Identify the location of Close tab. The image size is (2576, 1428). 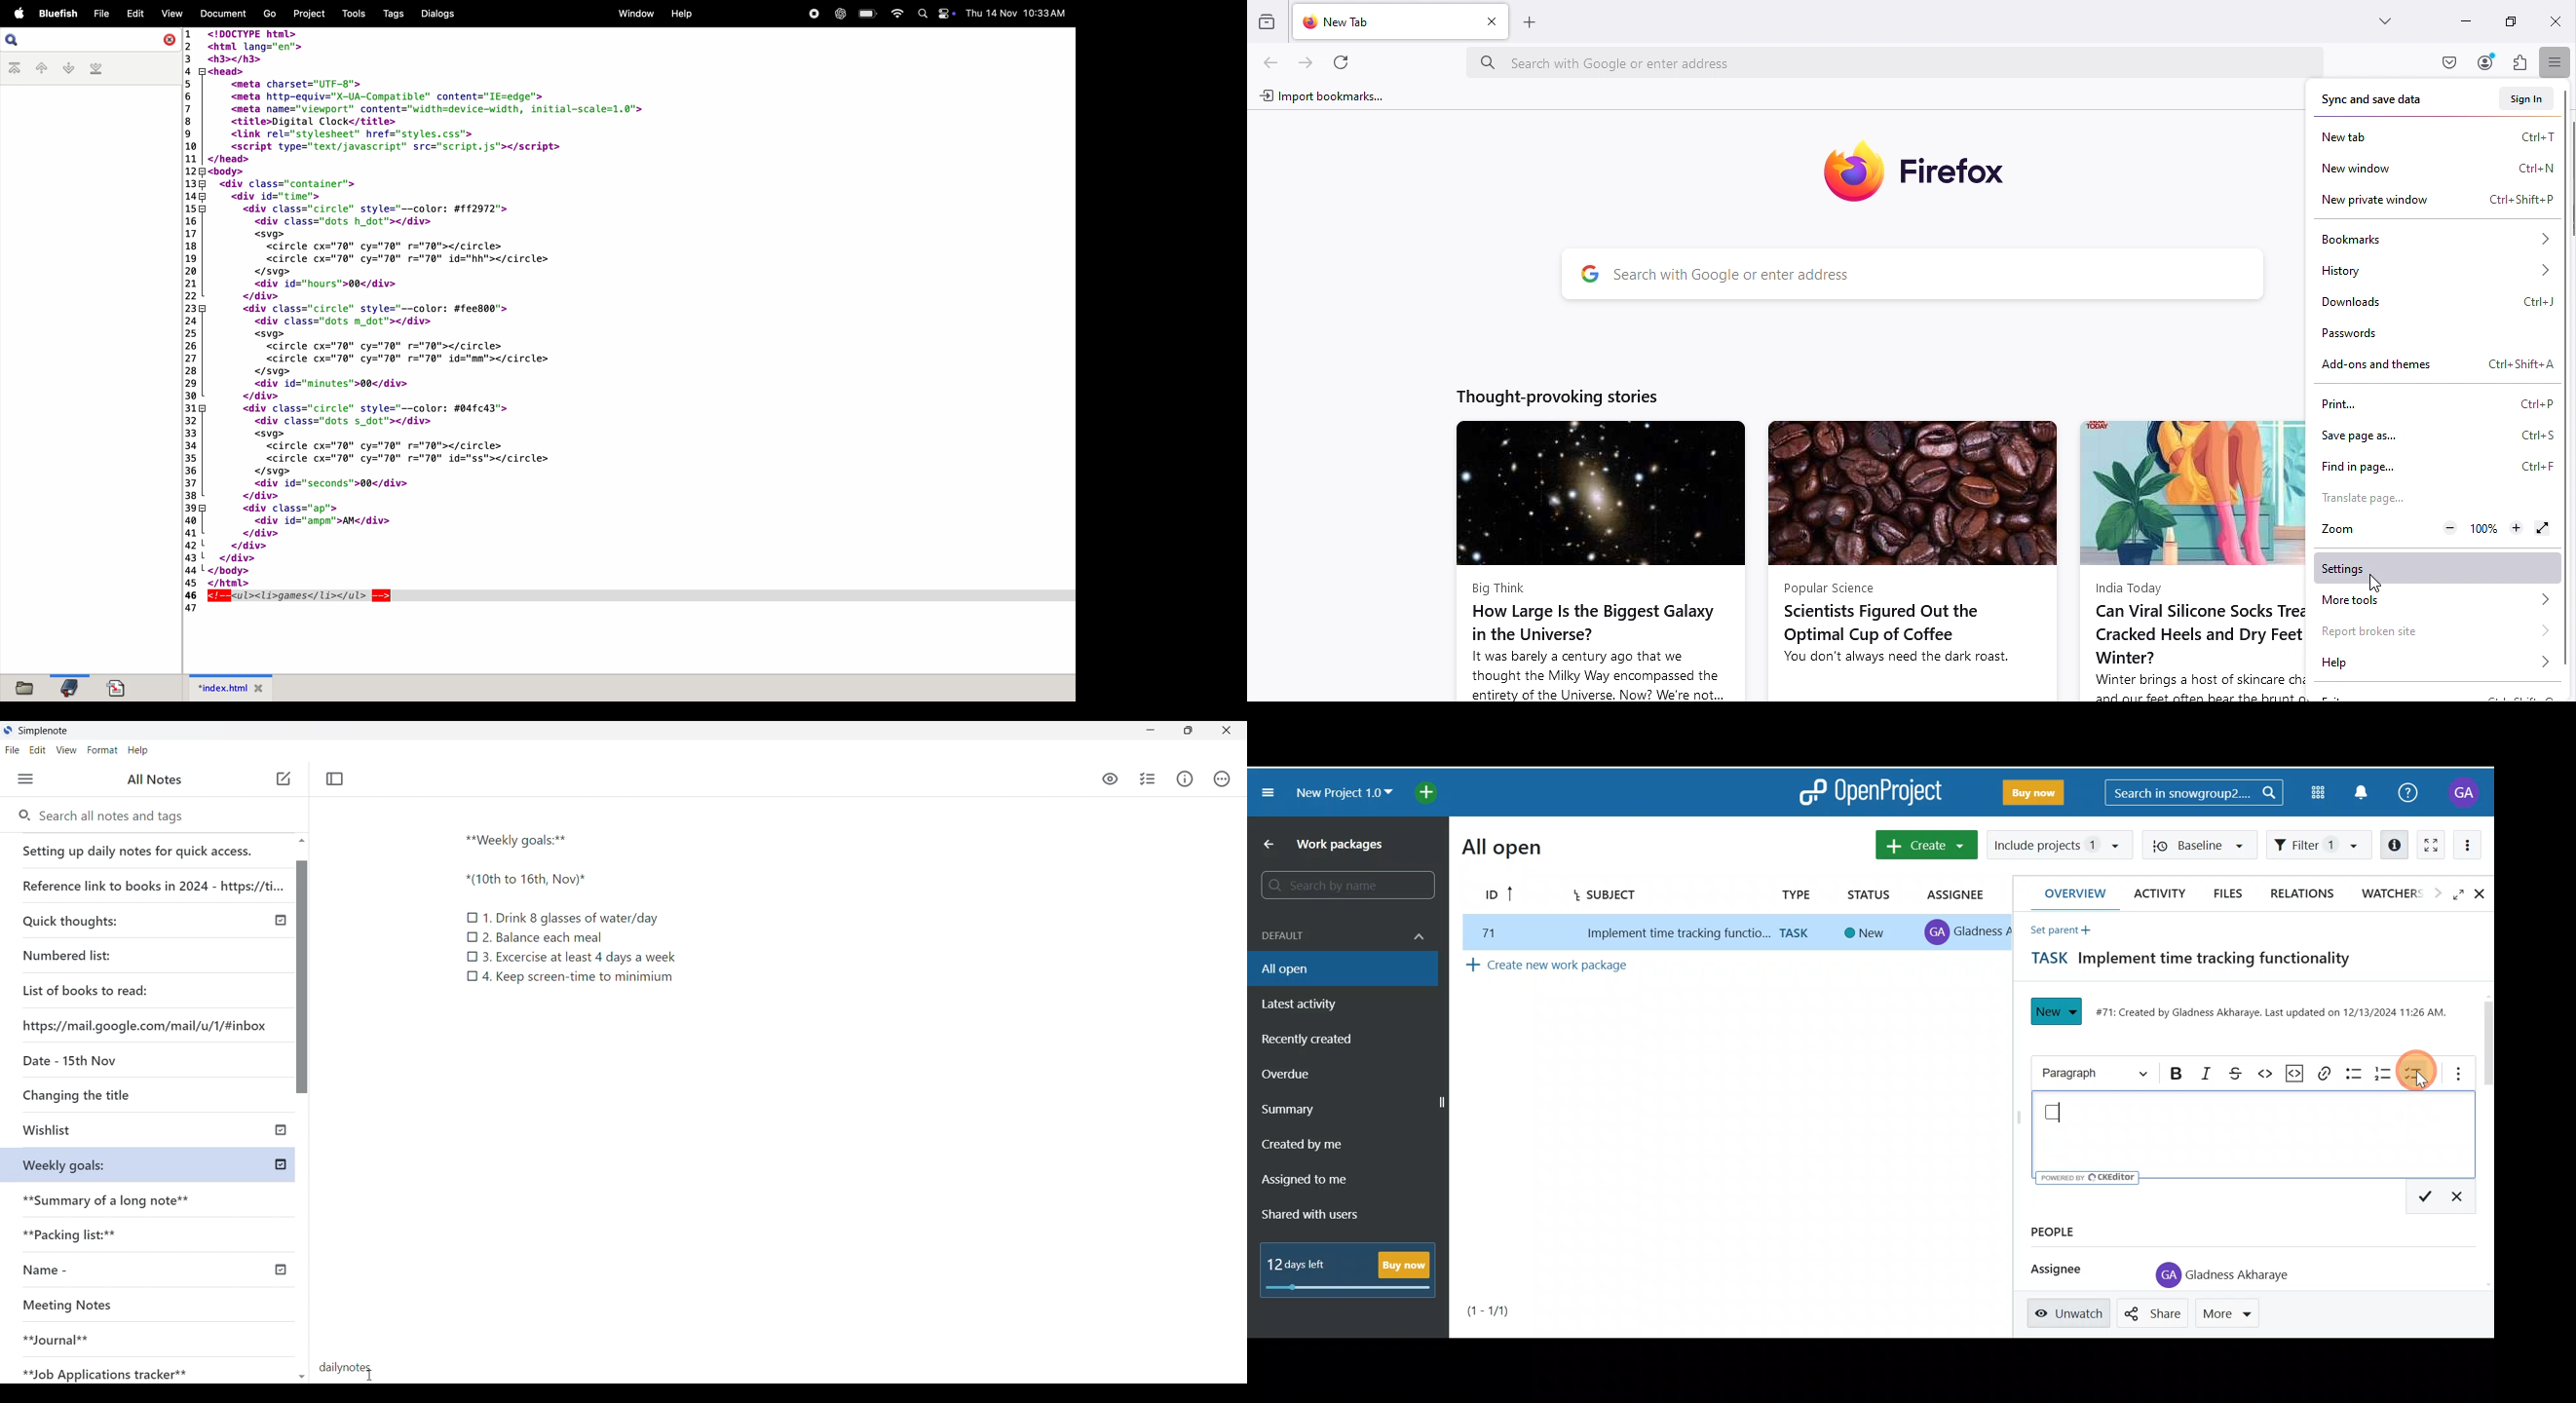
(1491, 21).